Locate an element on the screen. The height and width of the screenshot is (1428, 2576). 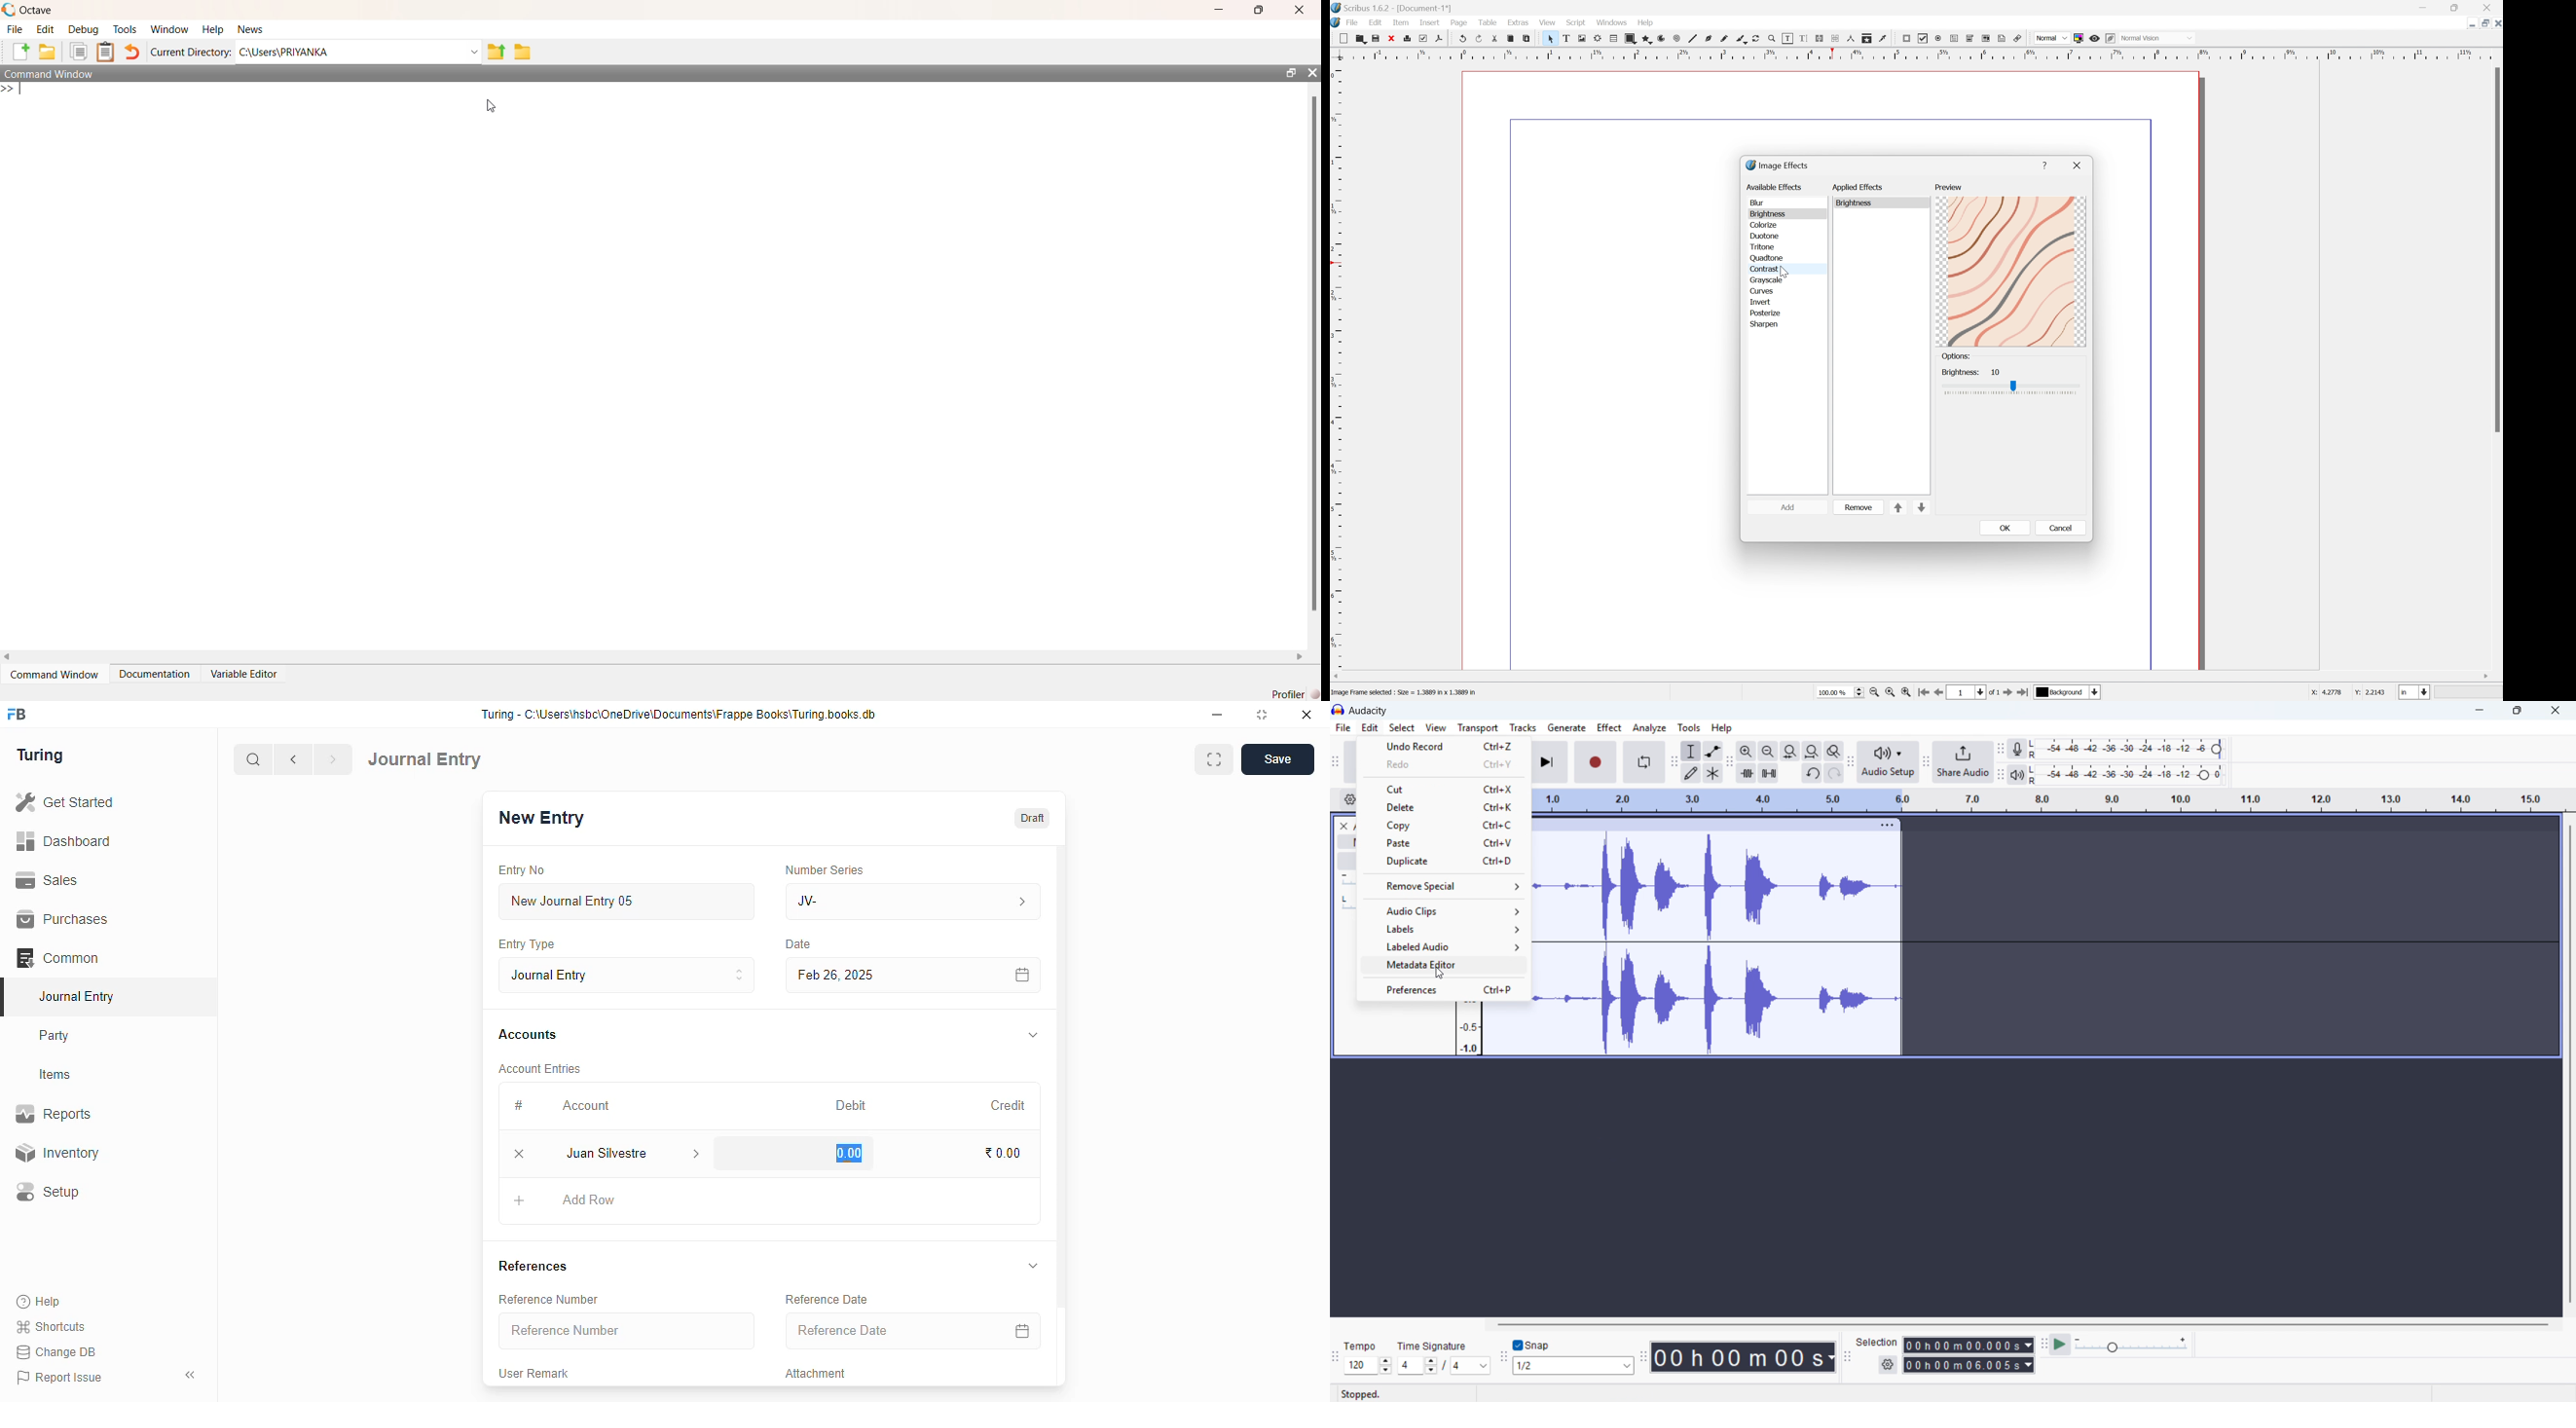
Undo is located at coordinates (1462, 38).